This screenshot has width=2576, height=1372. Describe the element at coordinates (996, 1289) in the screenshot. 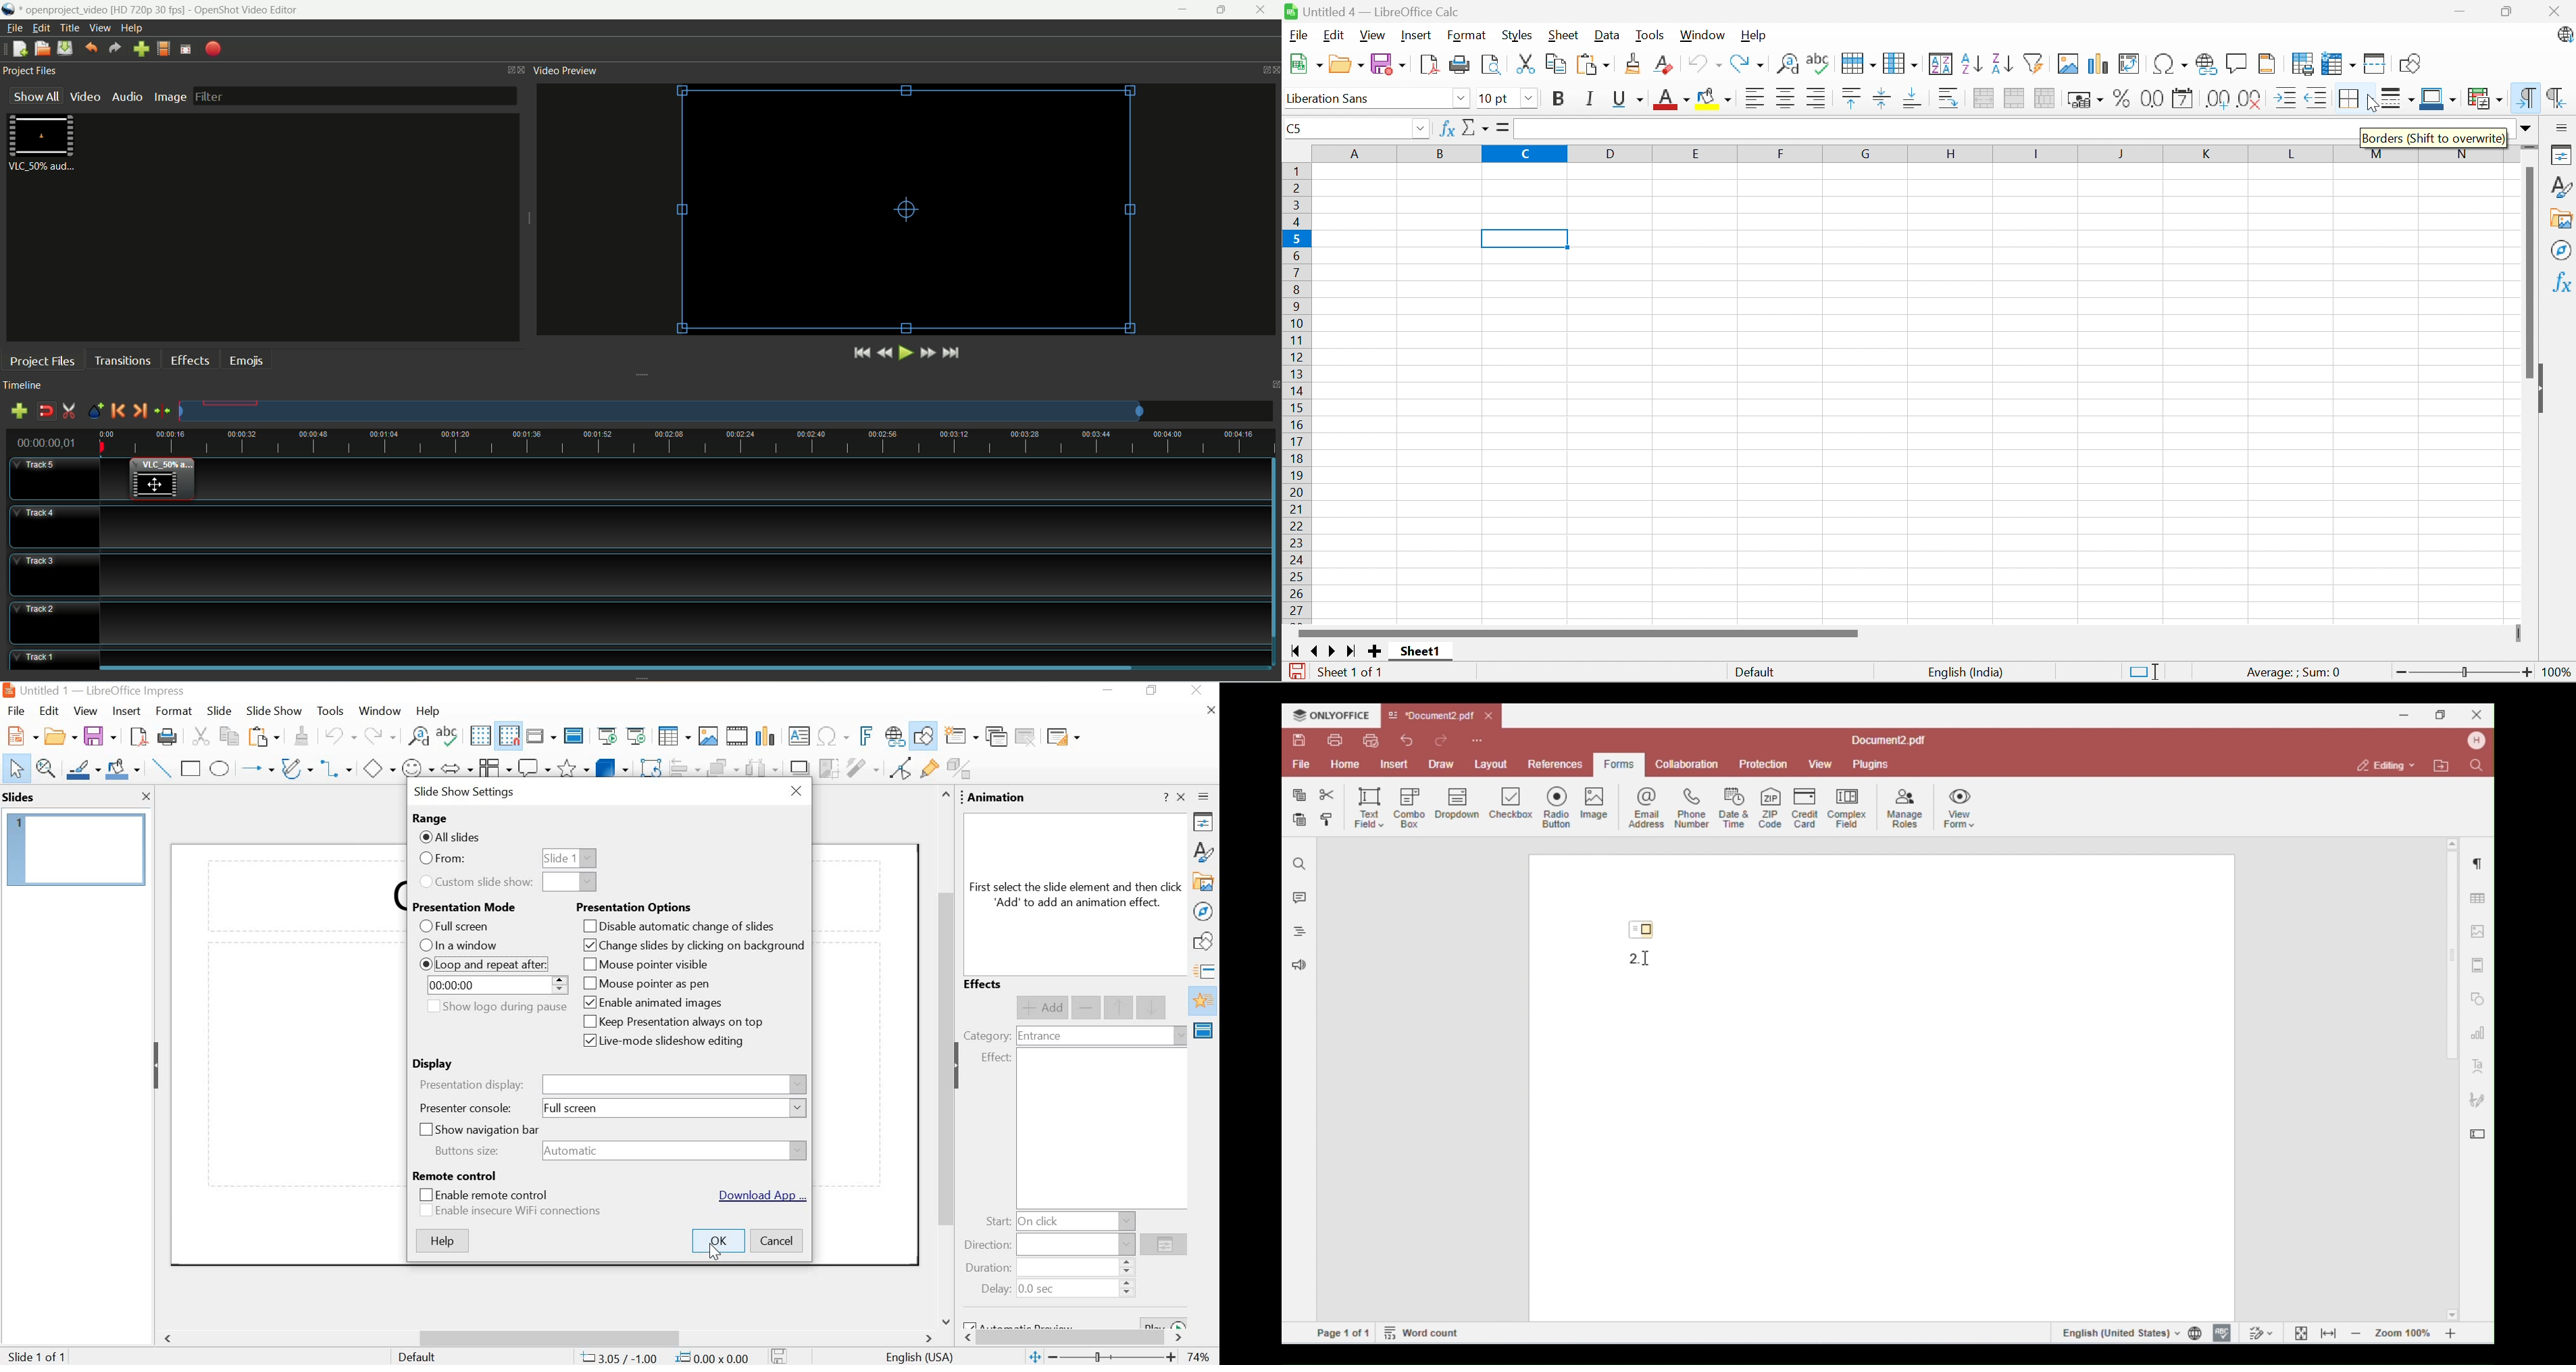

I see `delay` at that location.